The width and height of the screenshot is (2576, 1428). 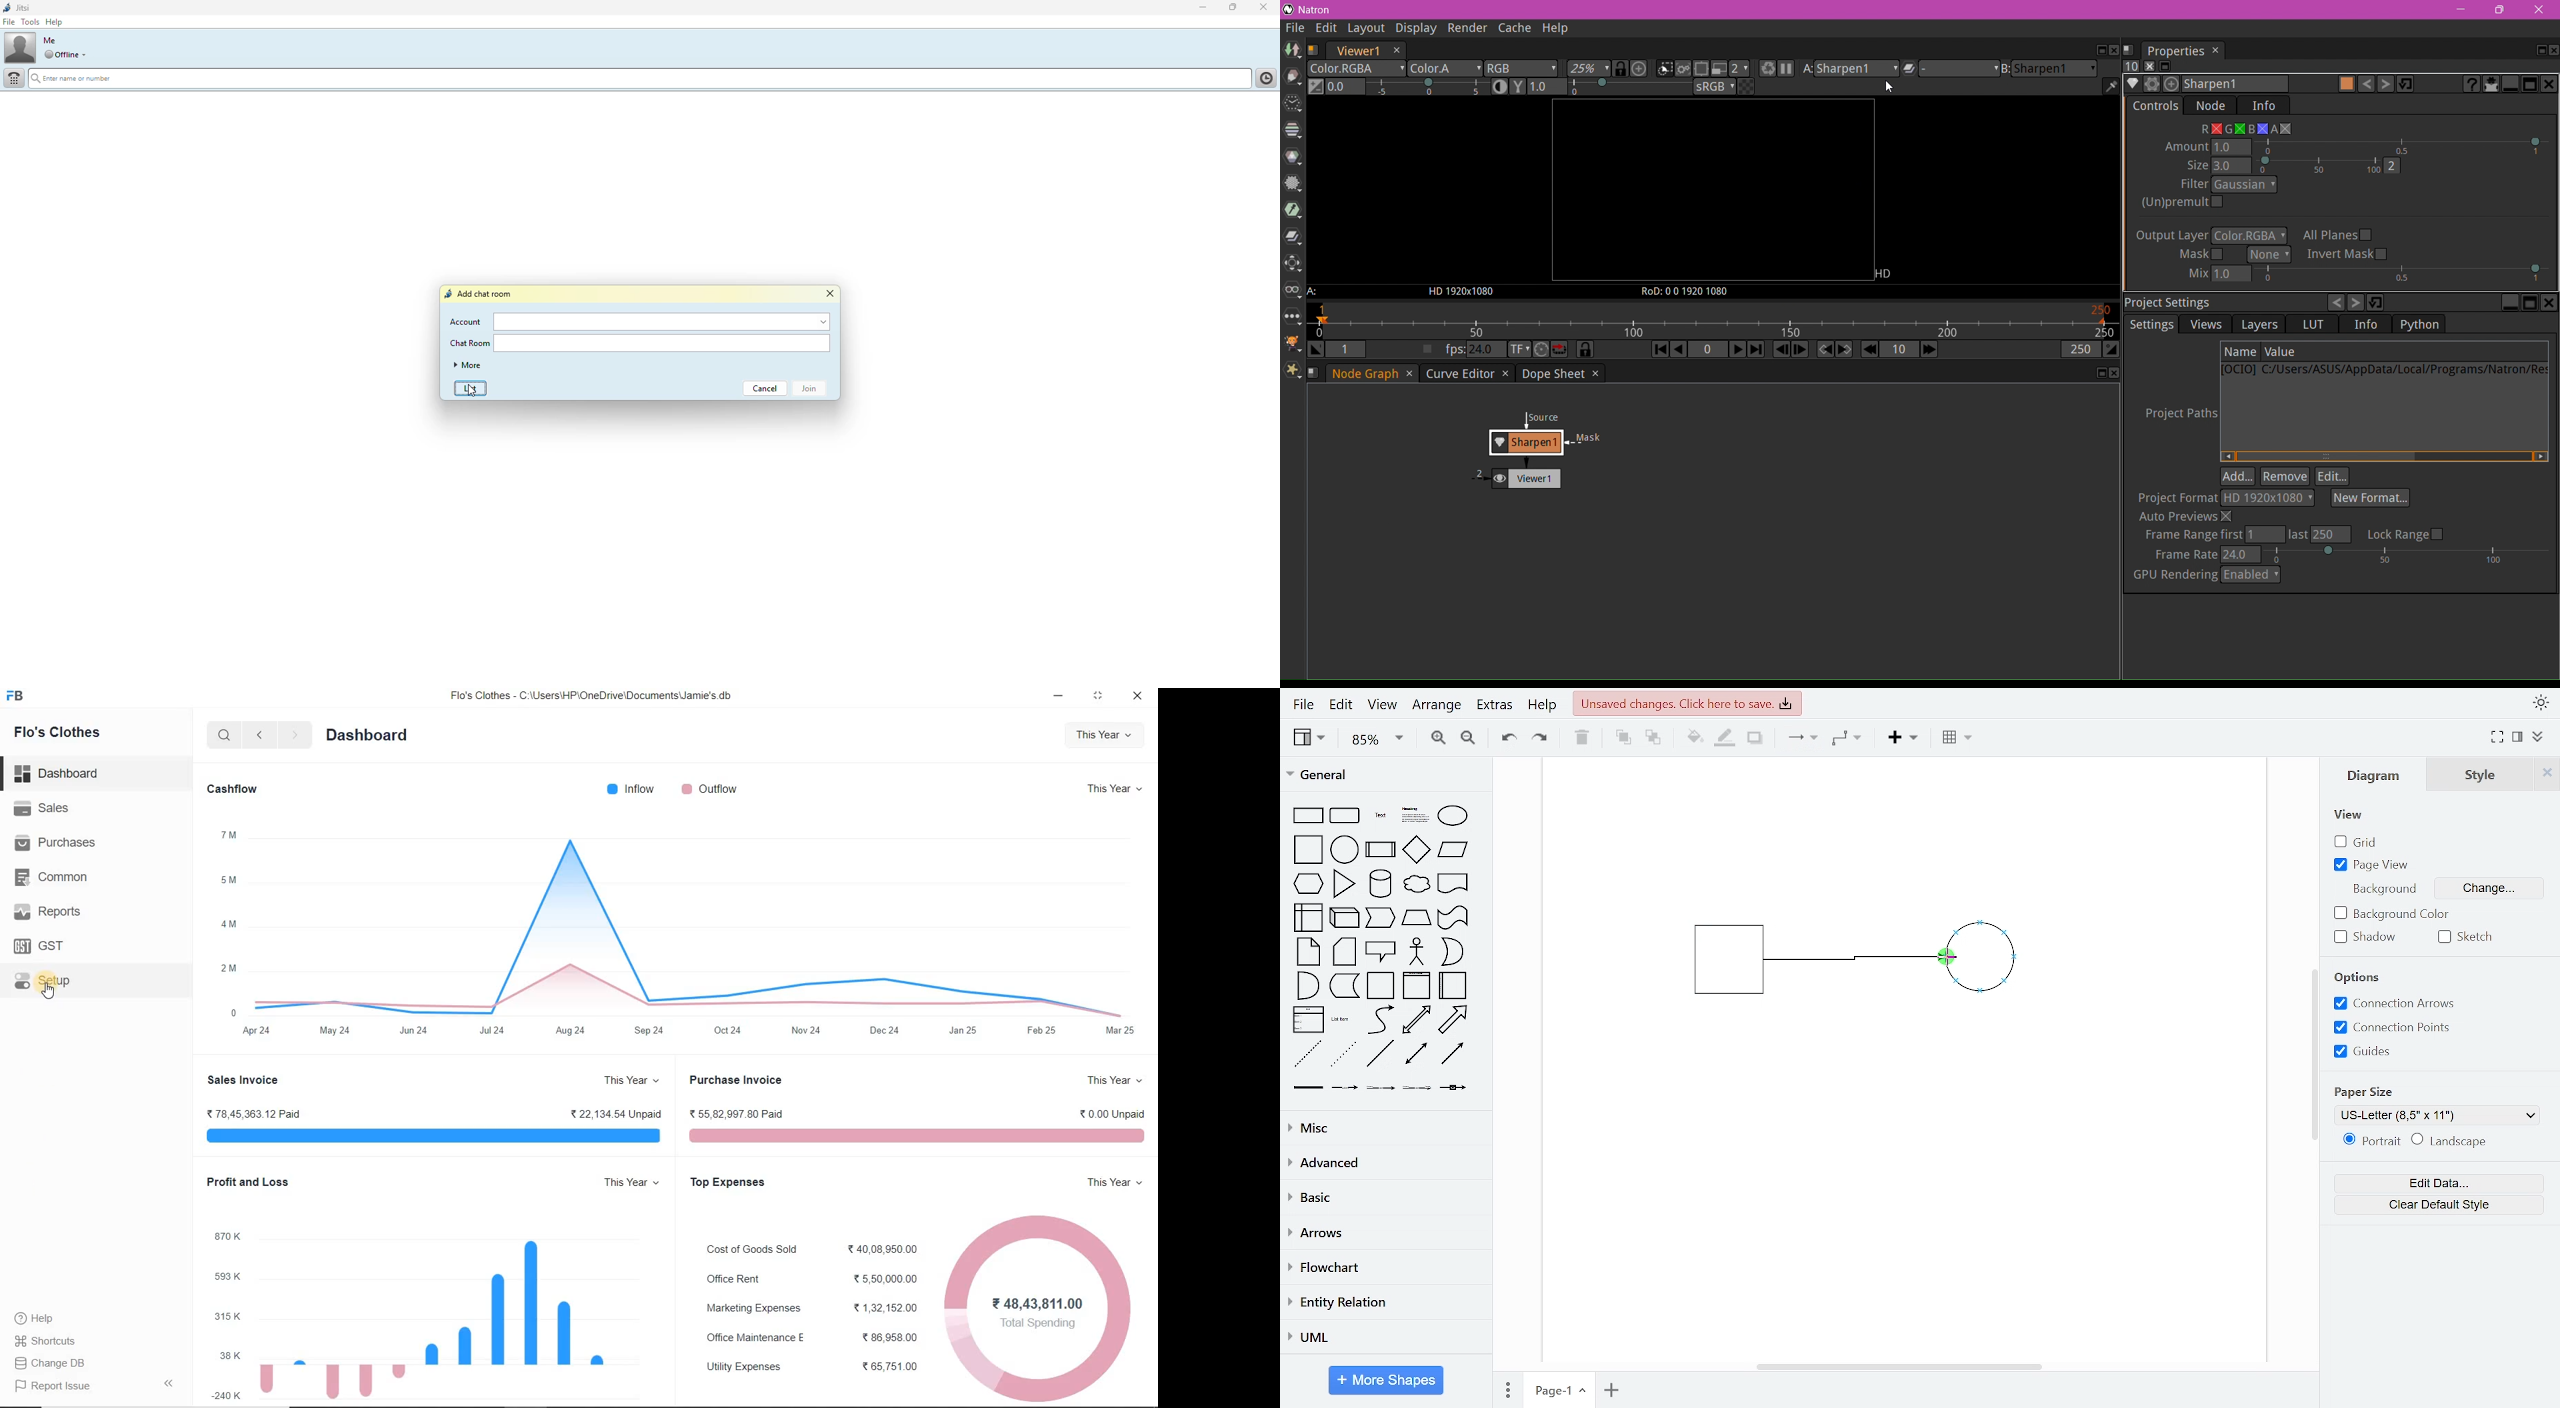 I want to click on This Year , so click(x=632, y=1080).